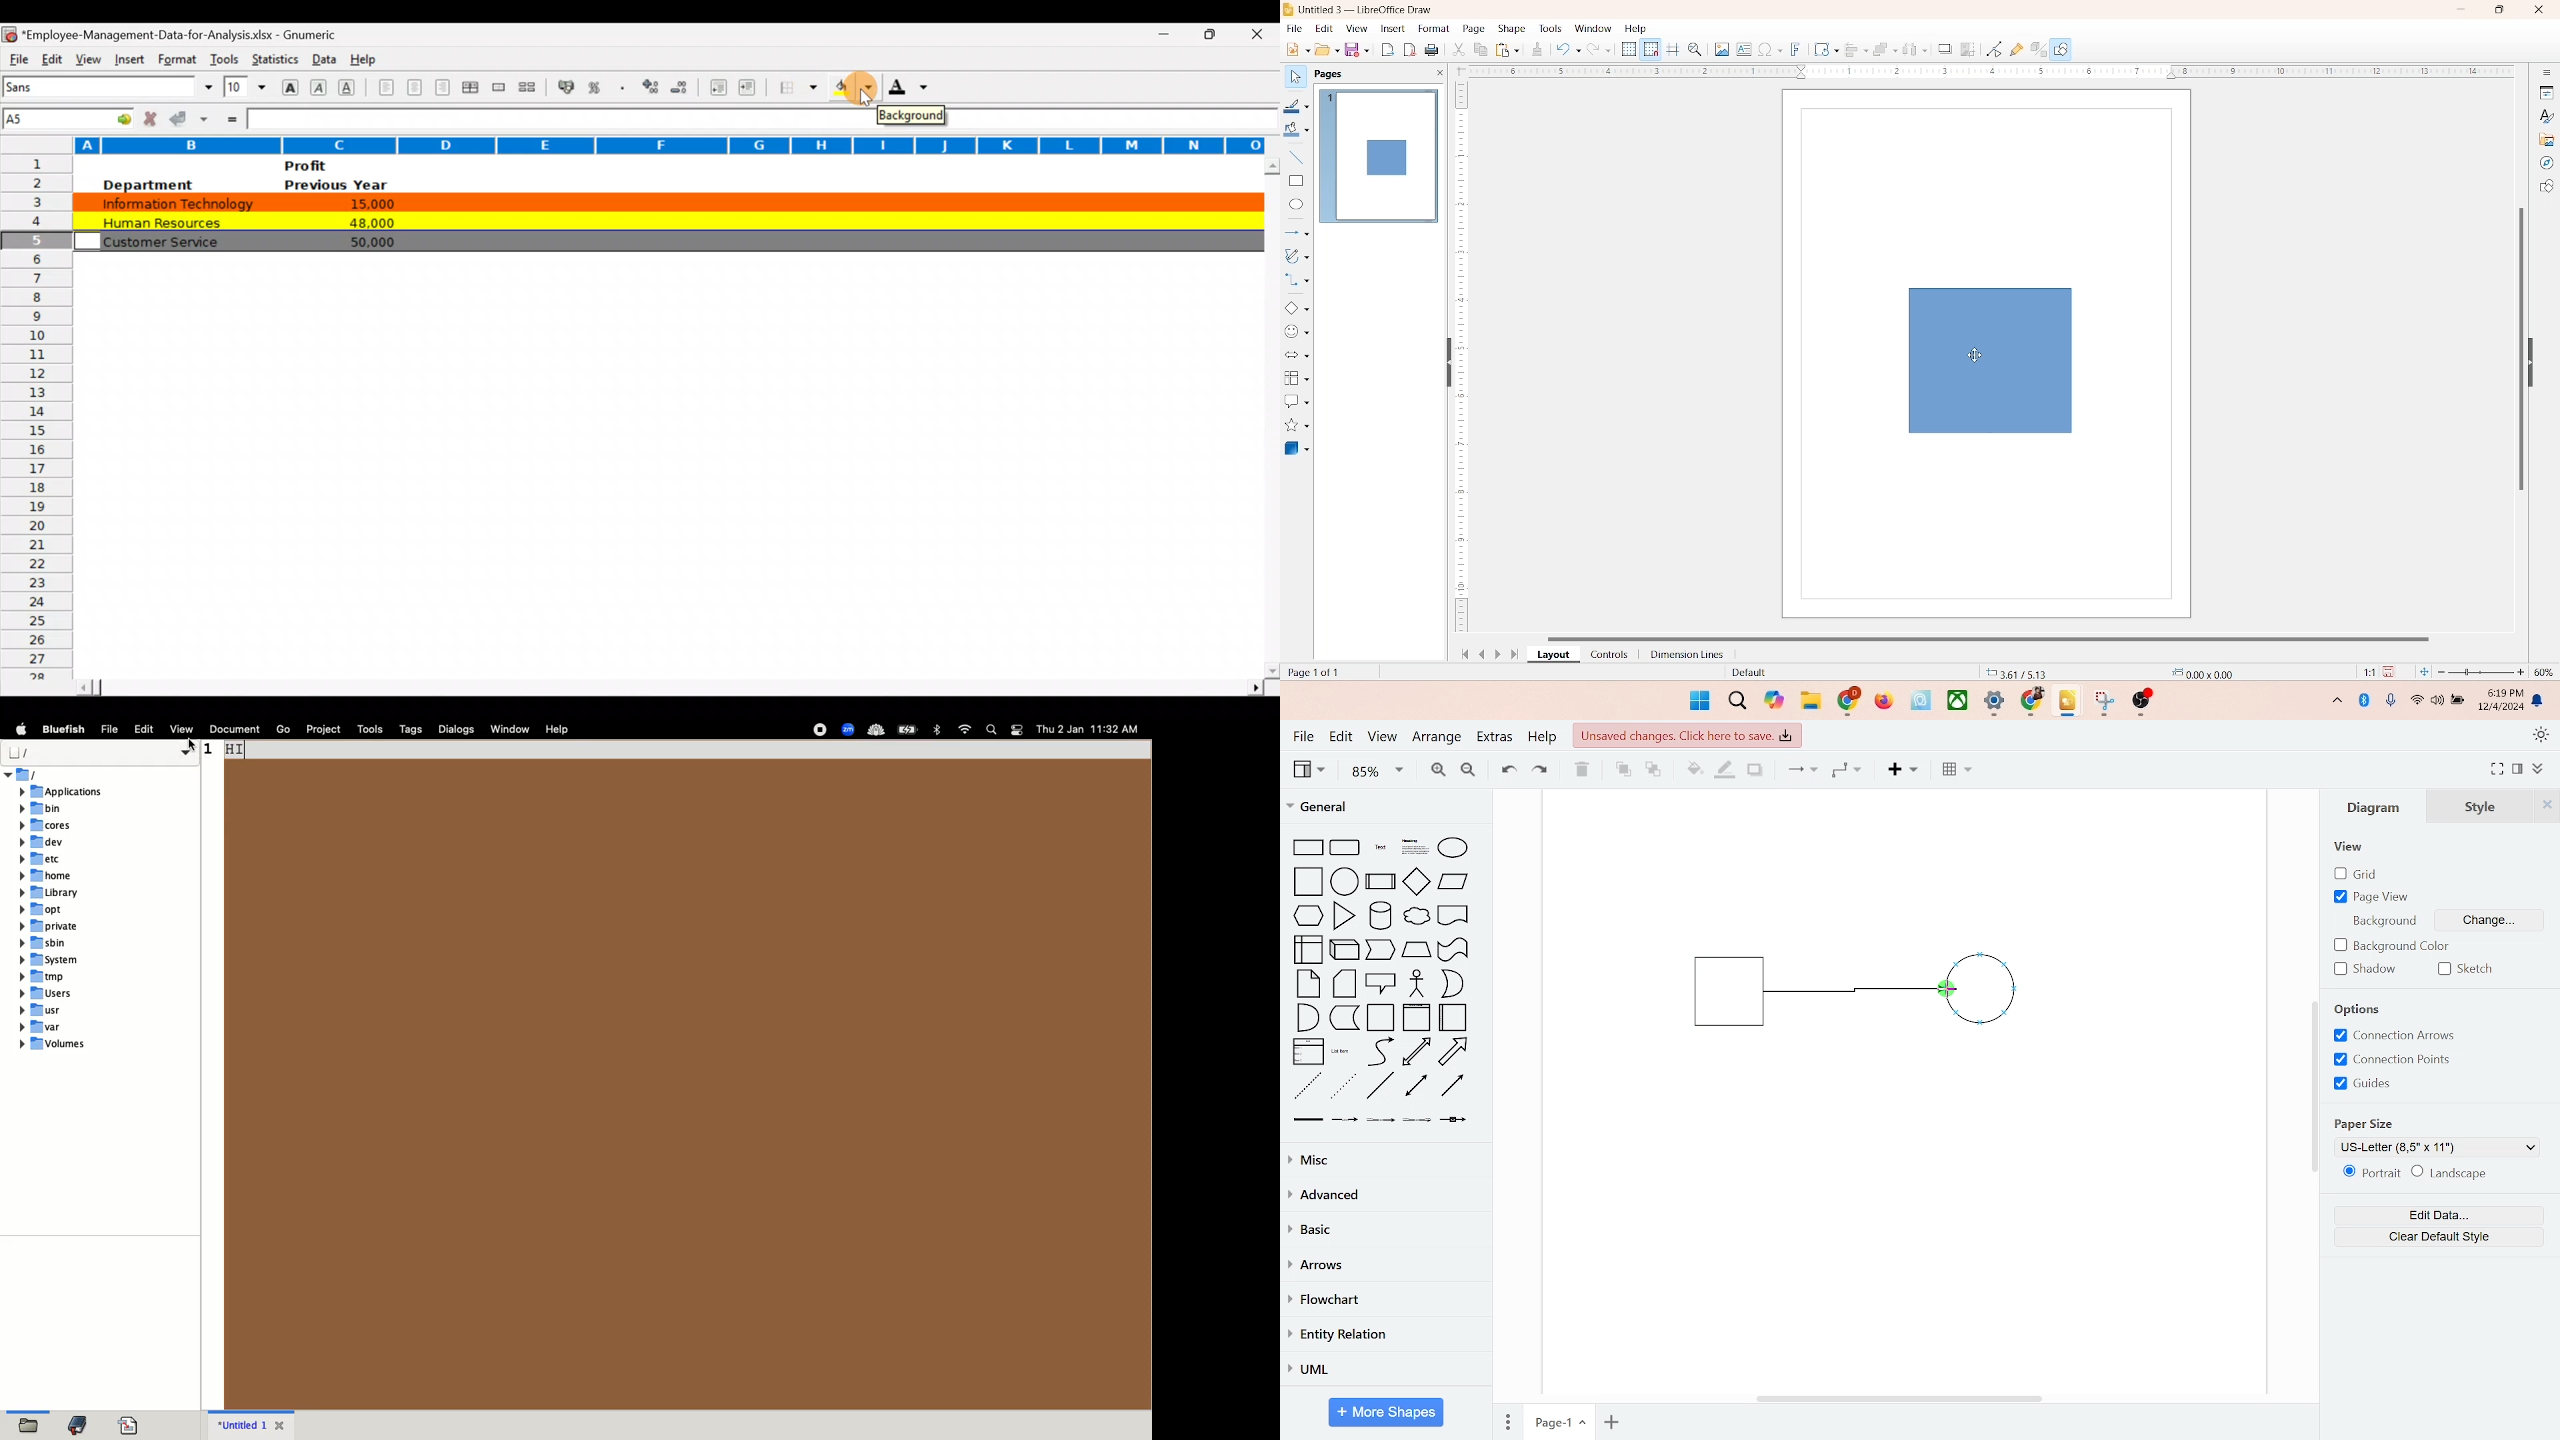  Describe the element at coordinates (558, 730) in the screenshot. I see `help` at that location.